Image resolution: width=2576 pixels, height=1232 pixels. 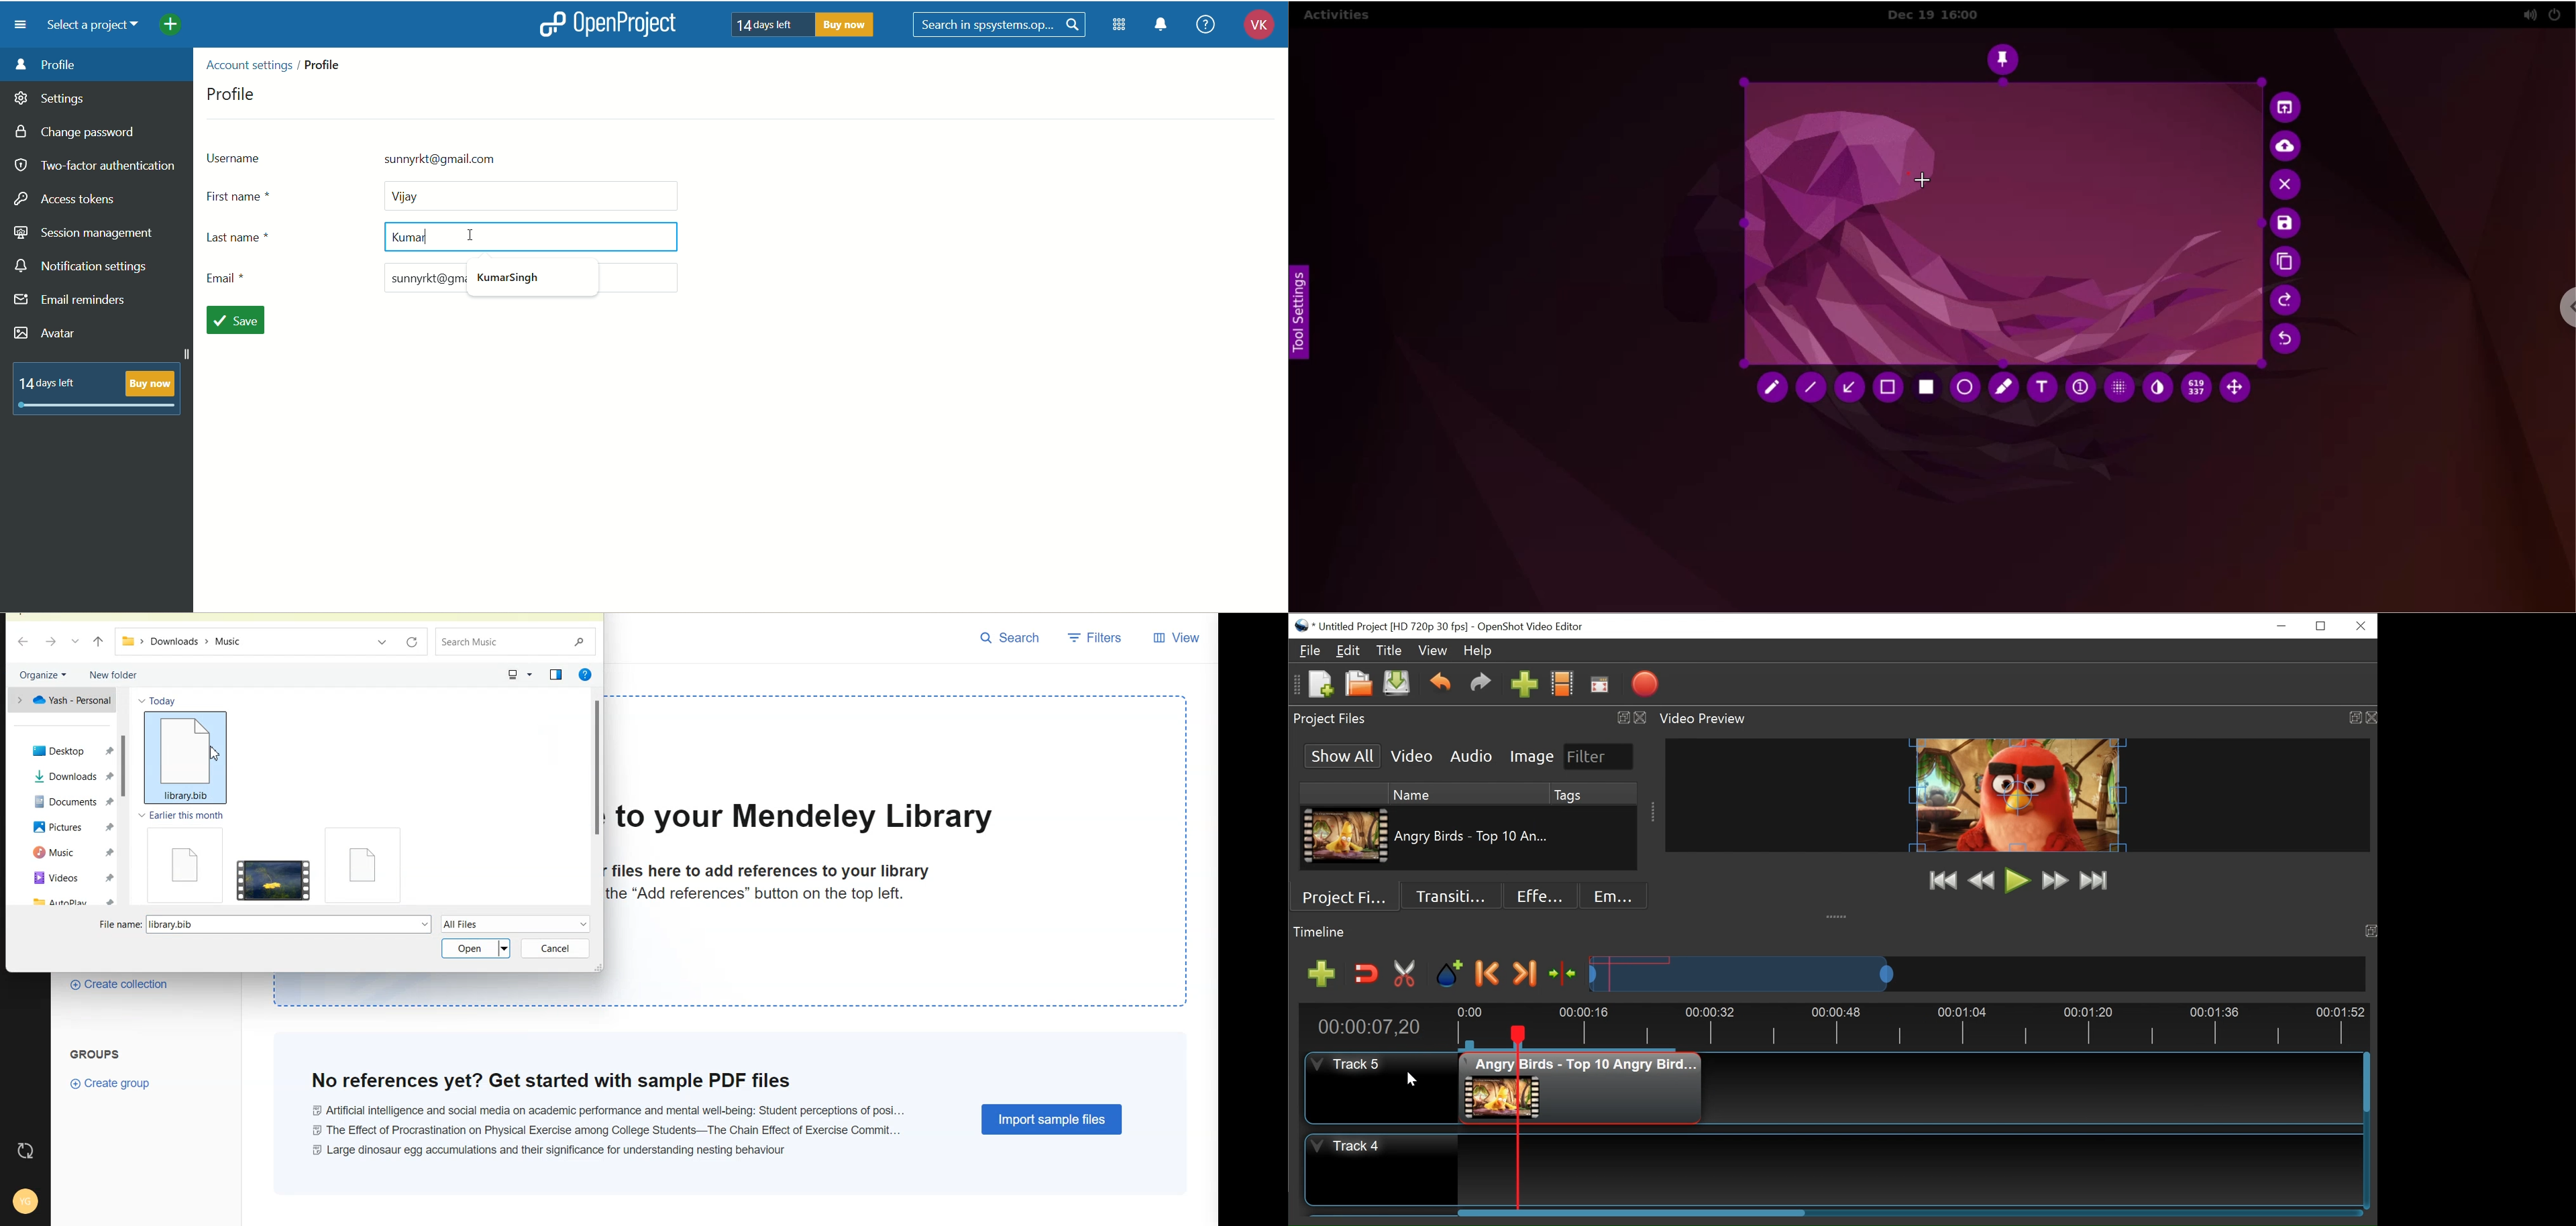 I want to click on  to your Mendeley Library, so click(x=804, y=820).